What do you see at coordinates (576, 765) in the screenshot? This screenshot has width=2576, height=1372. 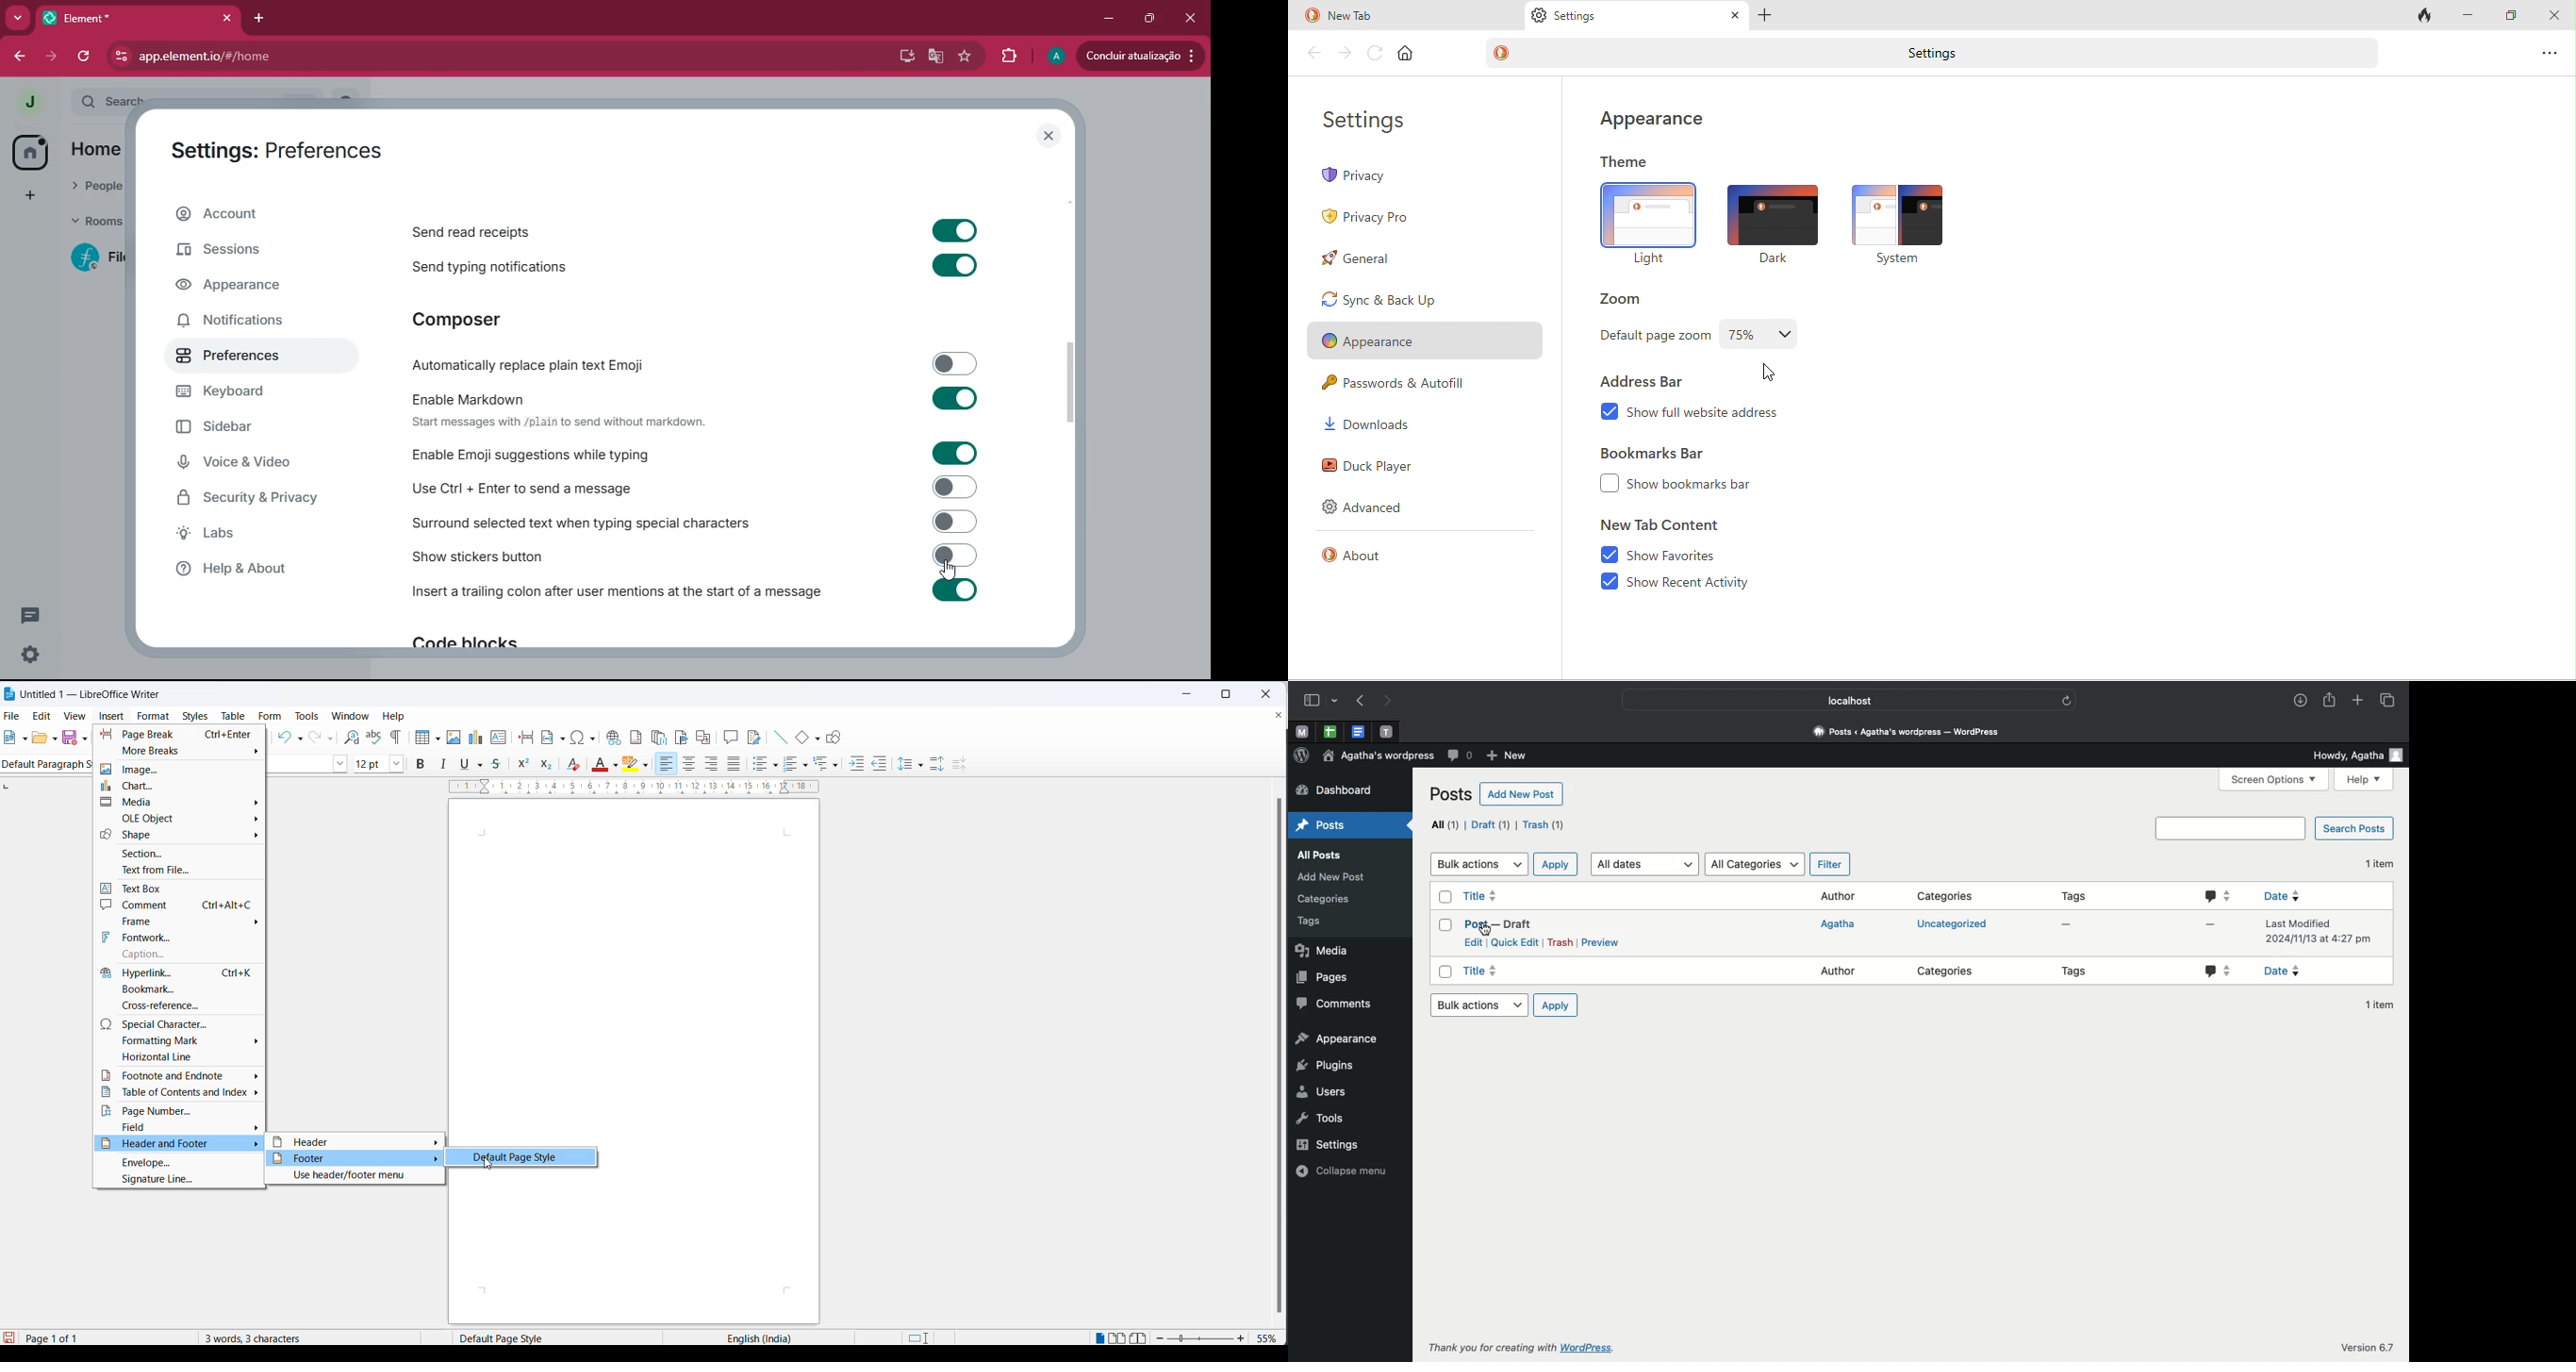 I see `clear direct formatting` at bounding box center [576, 765].